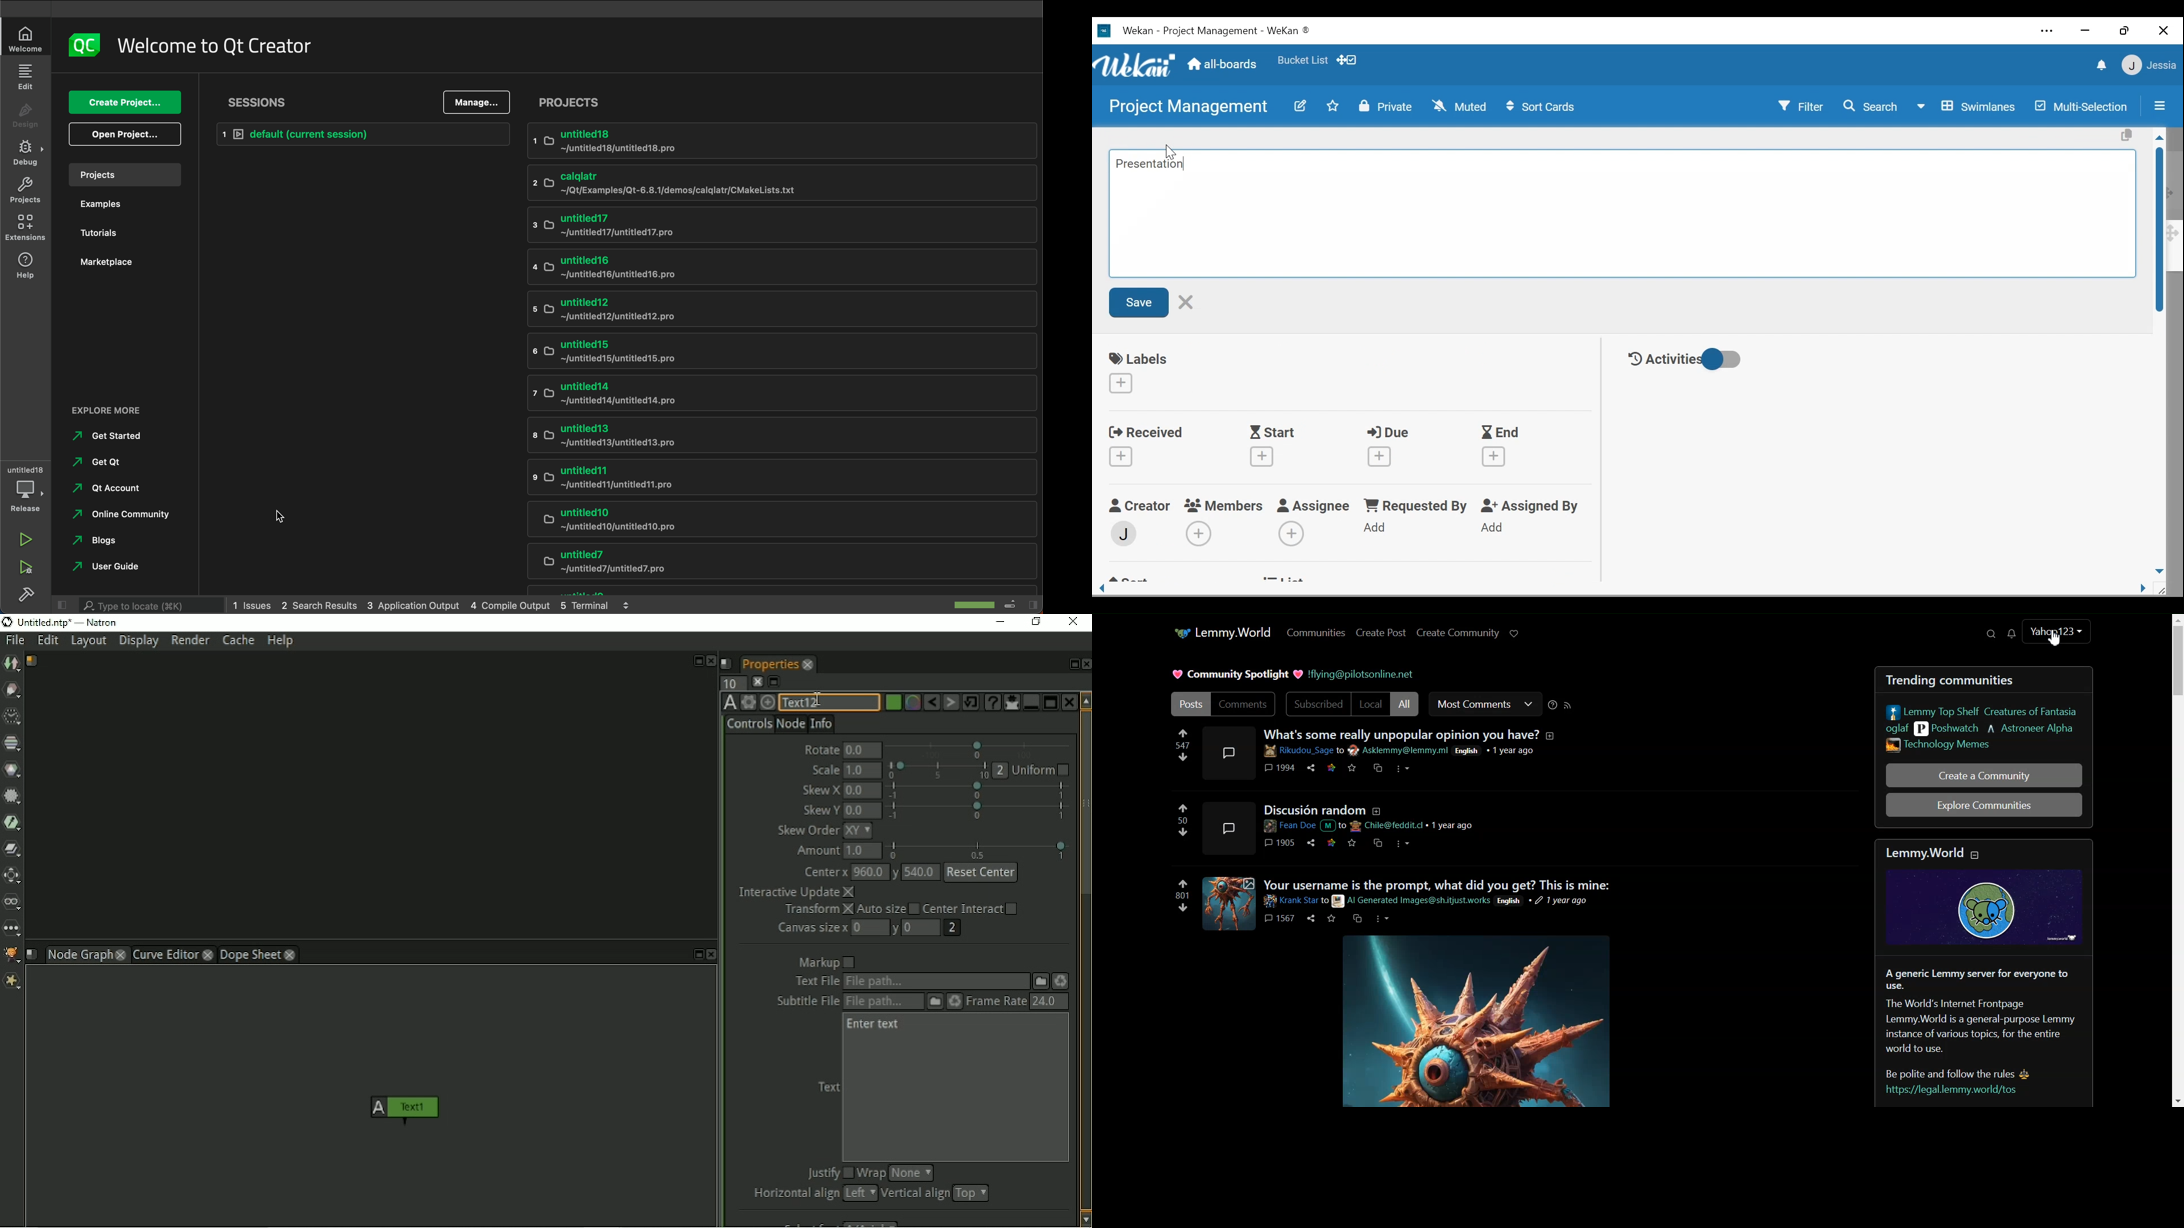  I want to click on untitled18, so click(726, 144).